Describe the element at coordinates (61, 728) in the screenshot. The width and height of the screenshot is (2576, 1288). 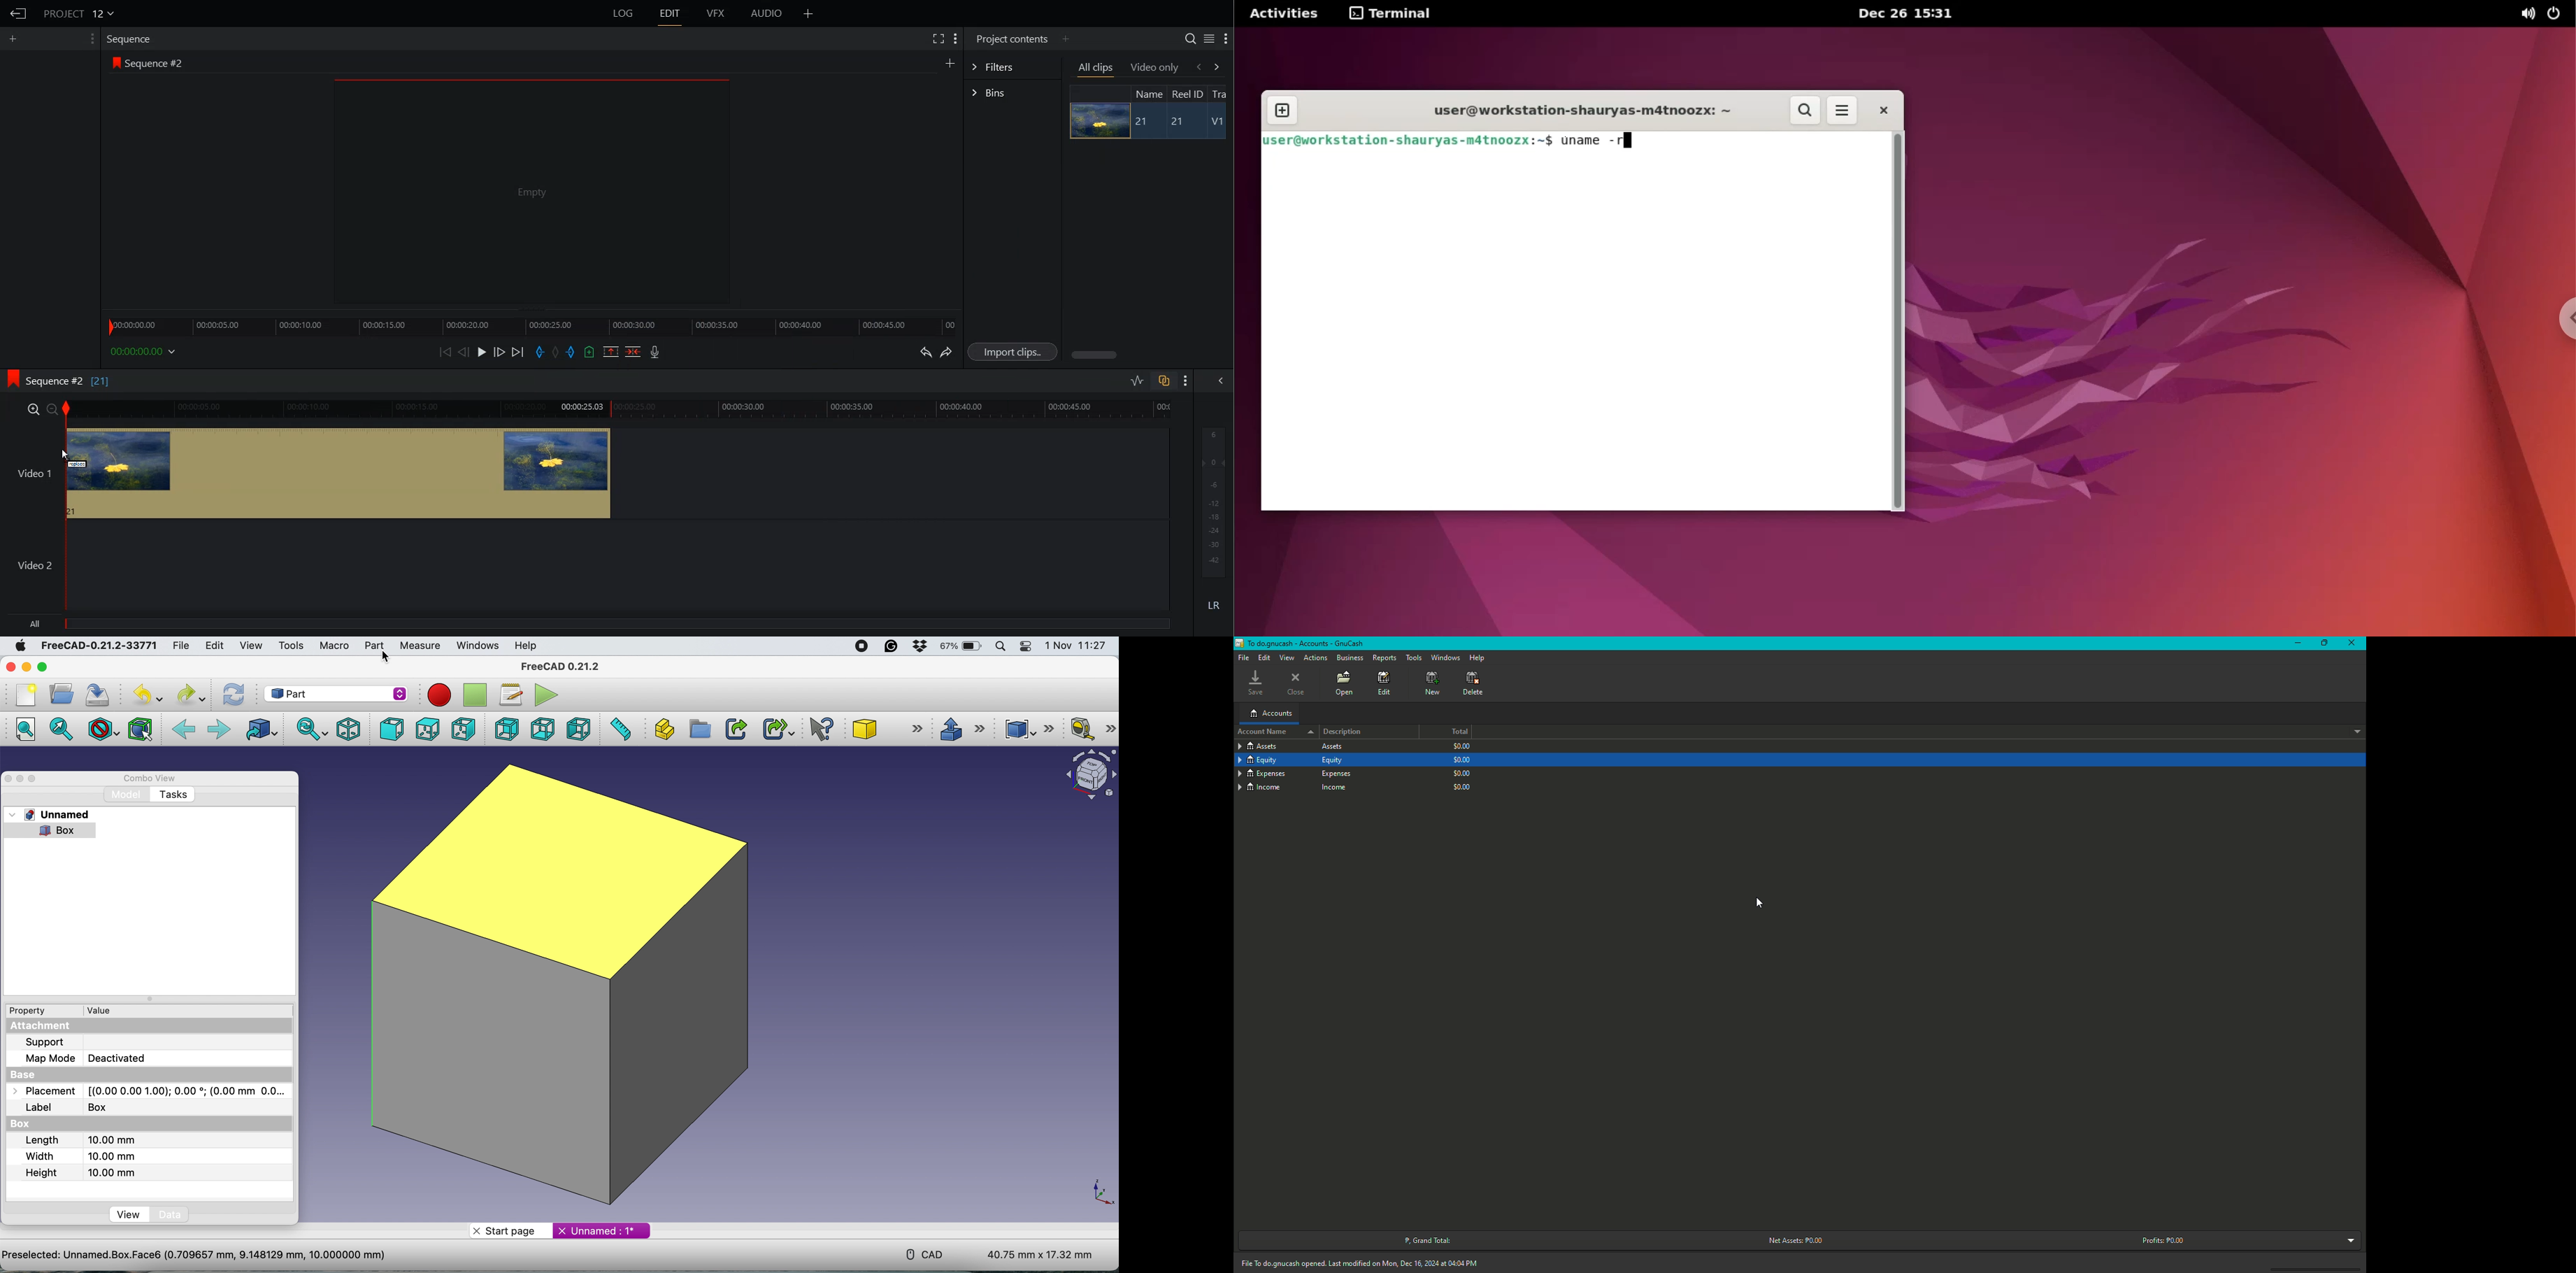
I see `fit to selection` at that location.